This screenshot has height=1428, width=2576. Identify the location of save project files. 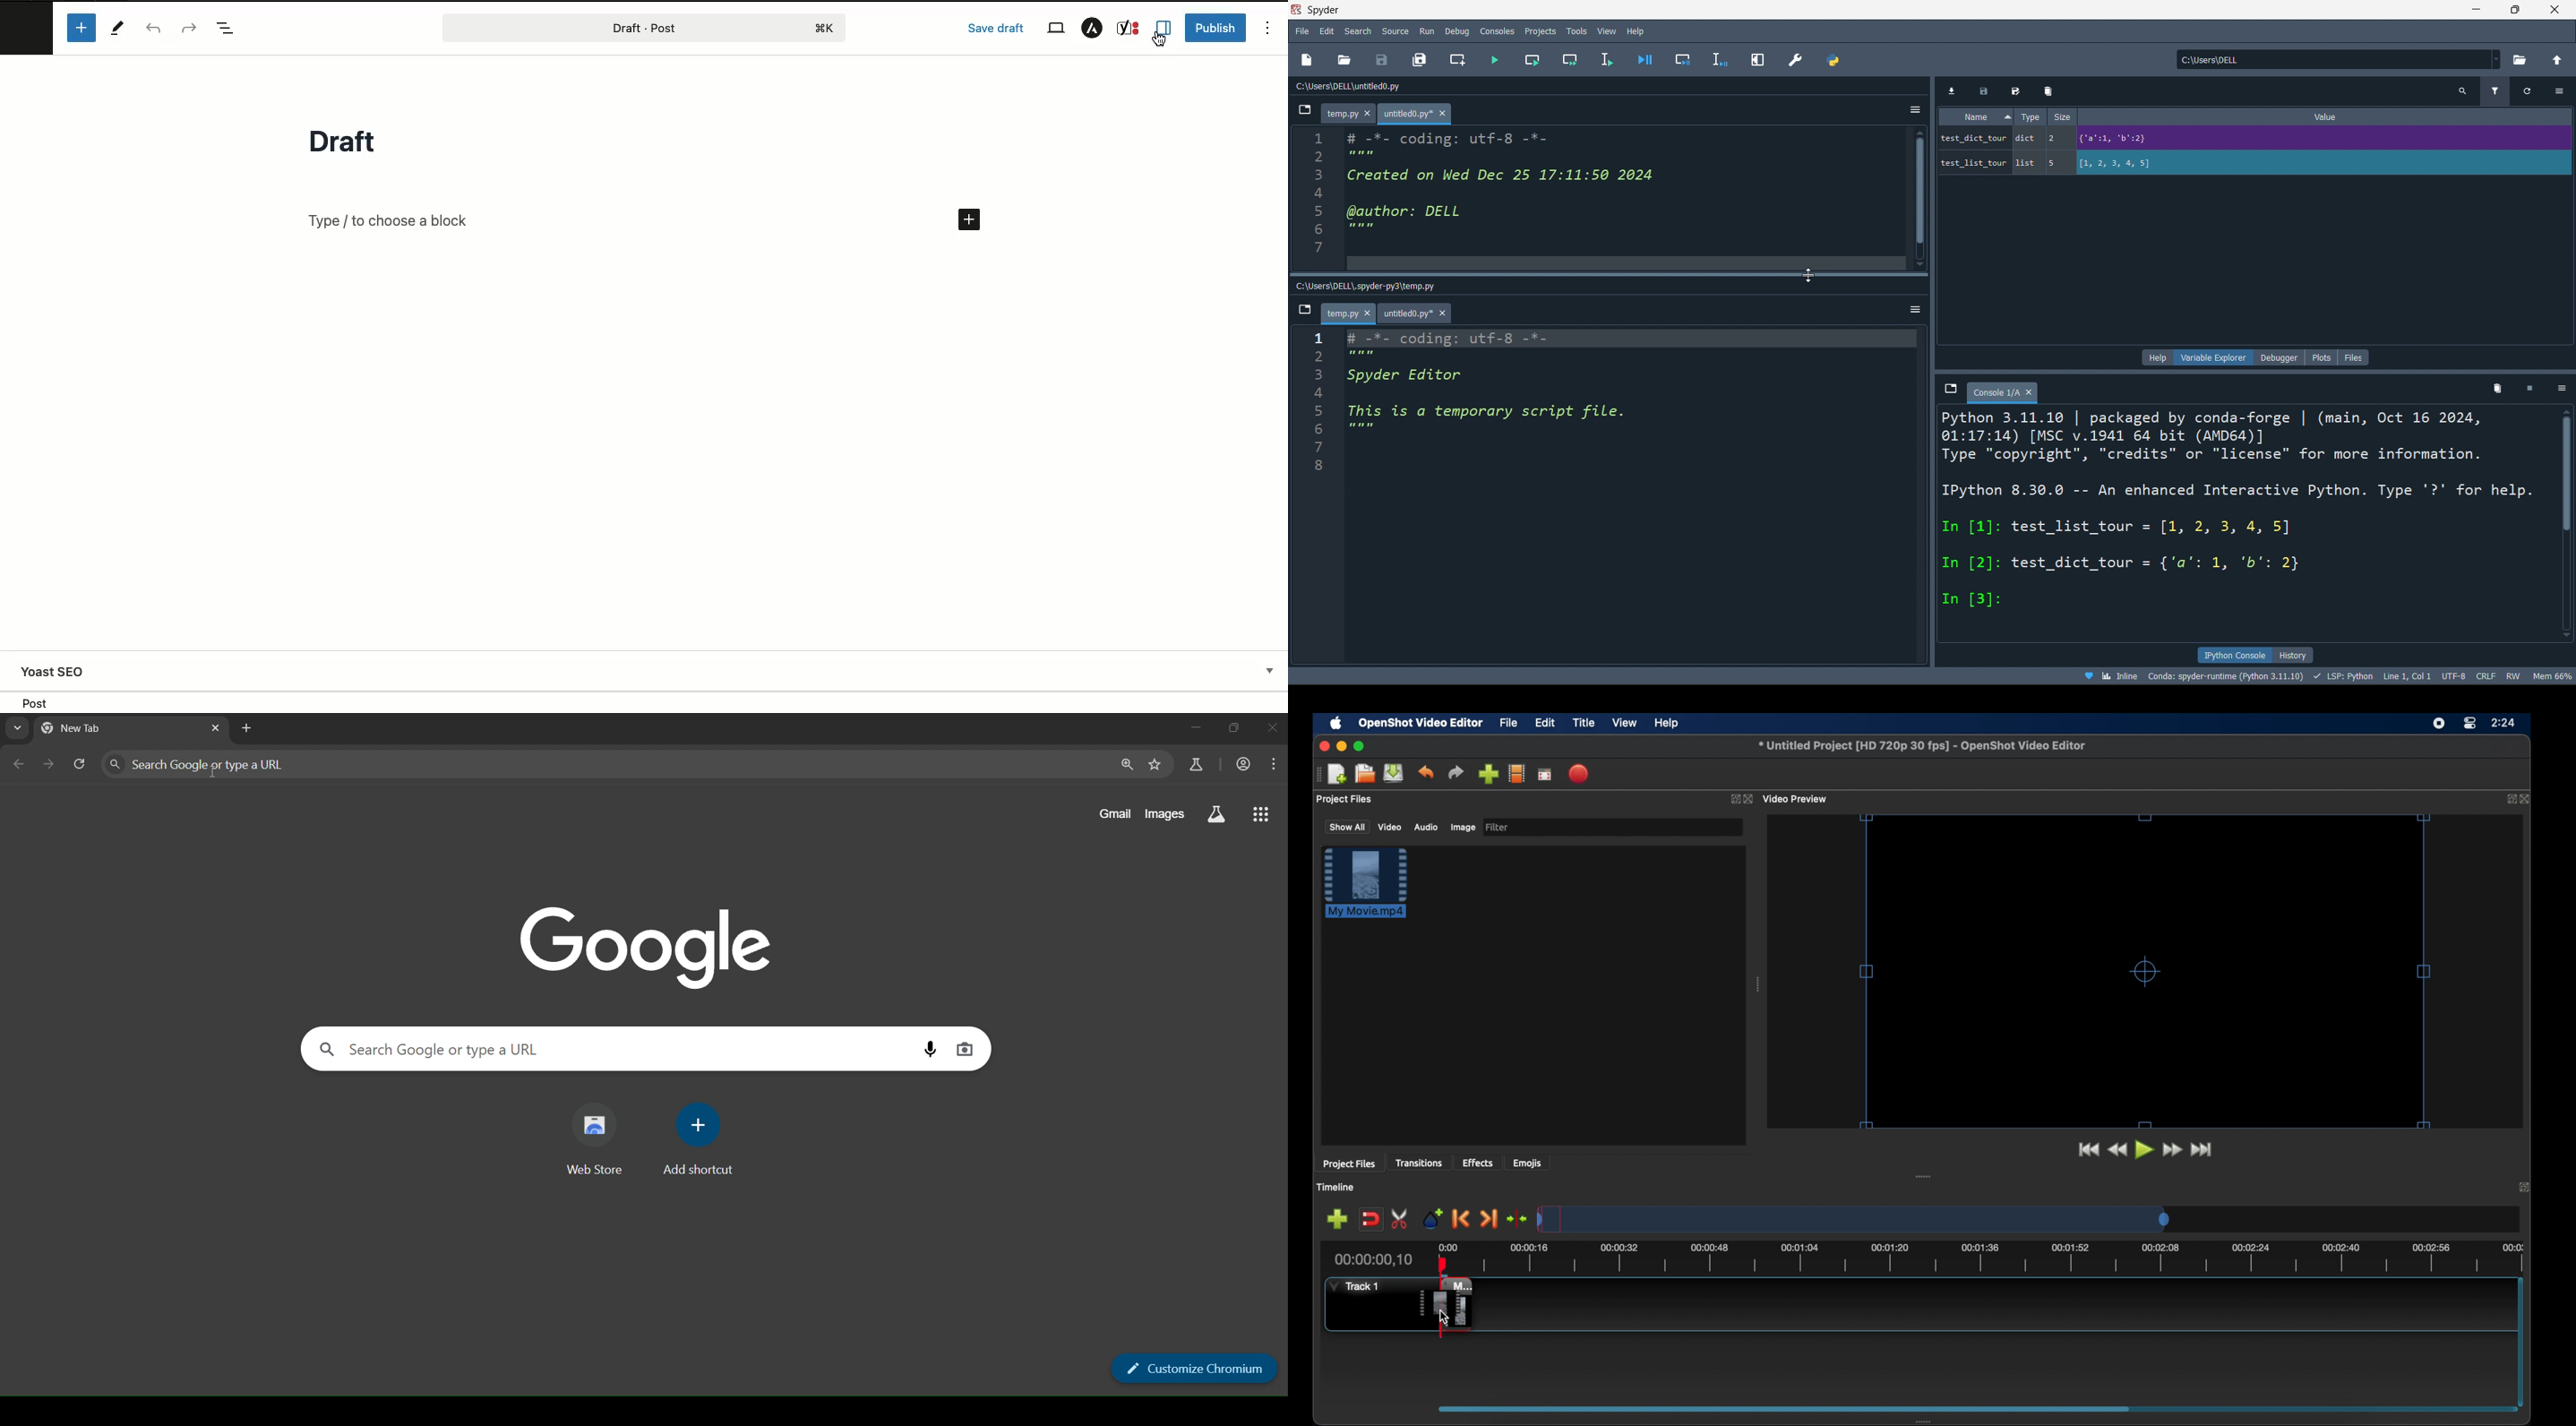
(1394, 773).